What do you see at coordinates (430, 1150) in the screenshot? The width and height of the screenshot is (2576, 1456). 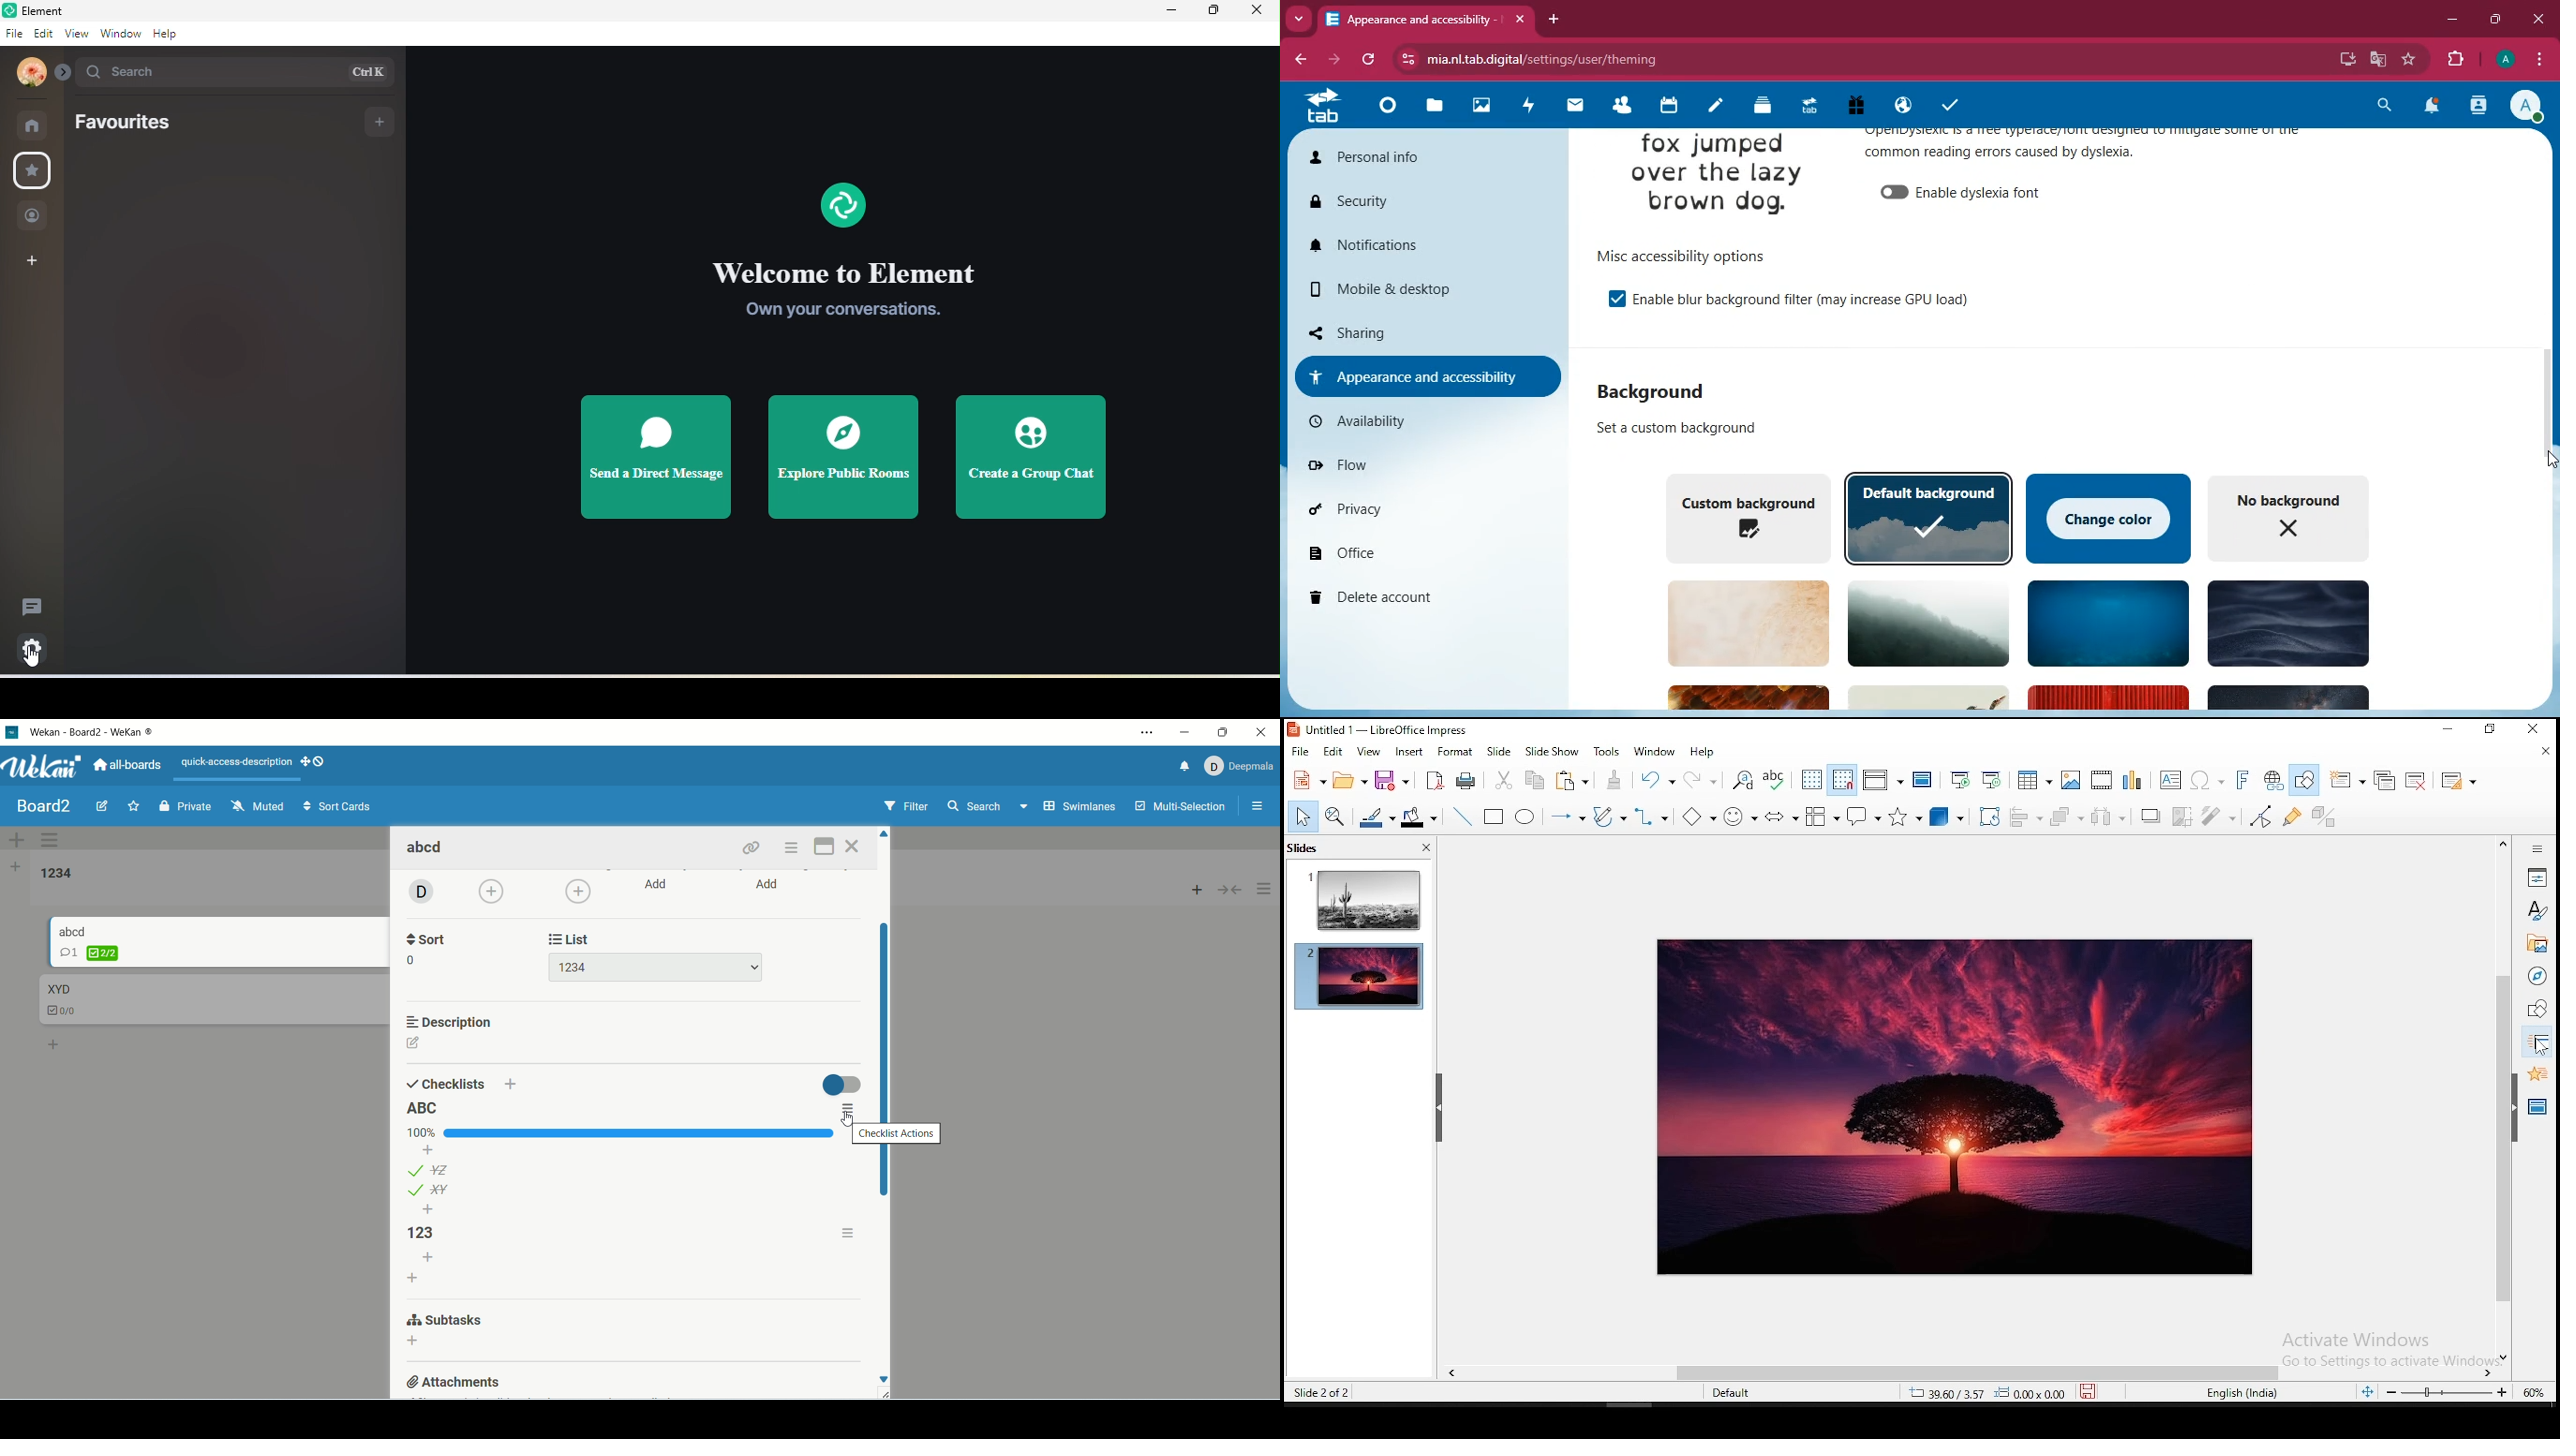 I see `add` at bounding box center [430, 1150].